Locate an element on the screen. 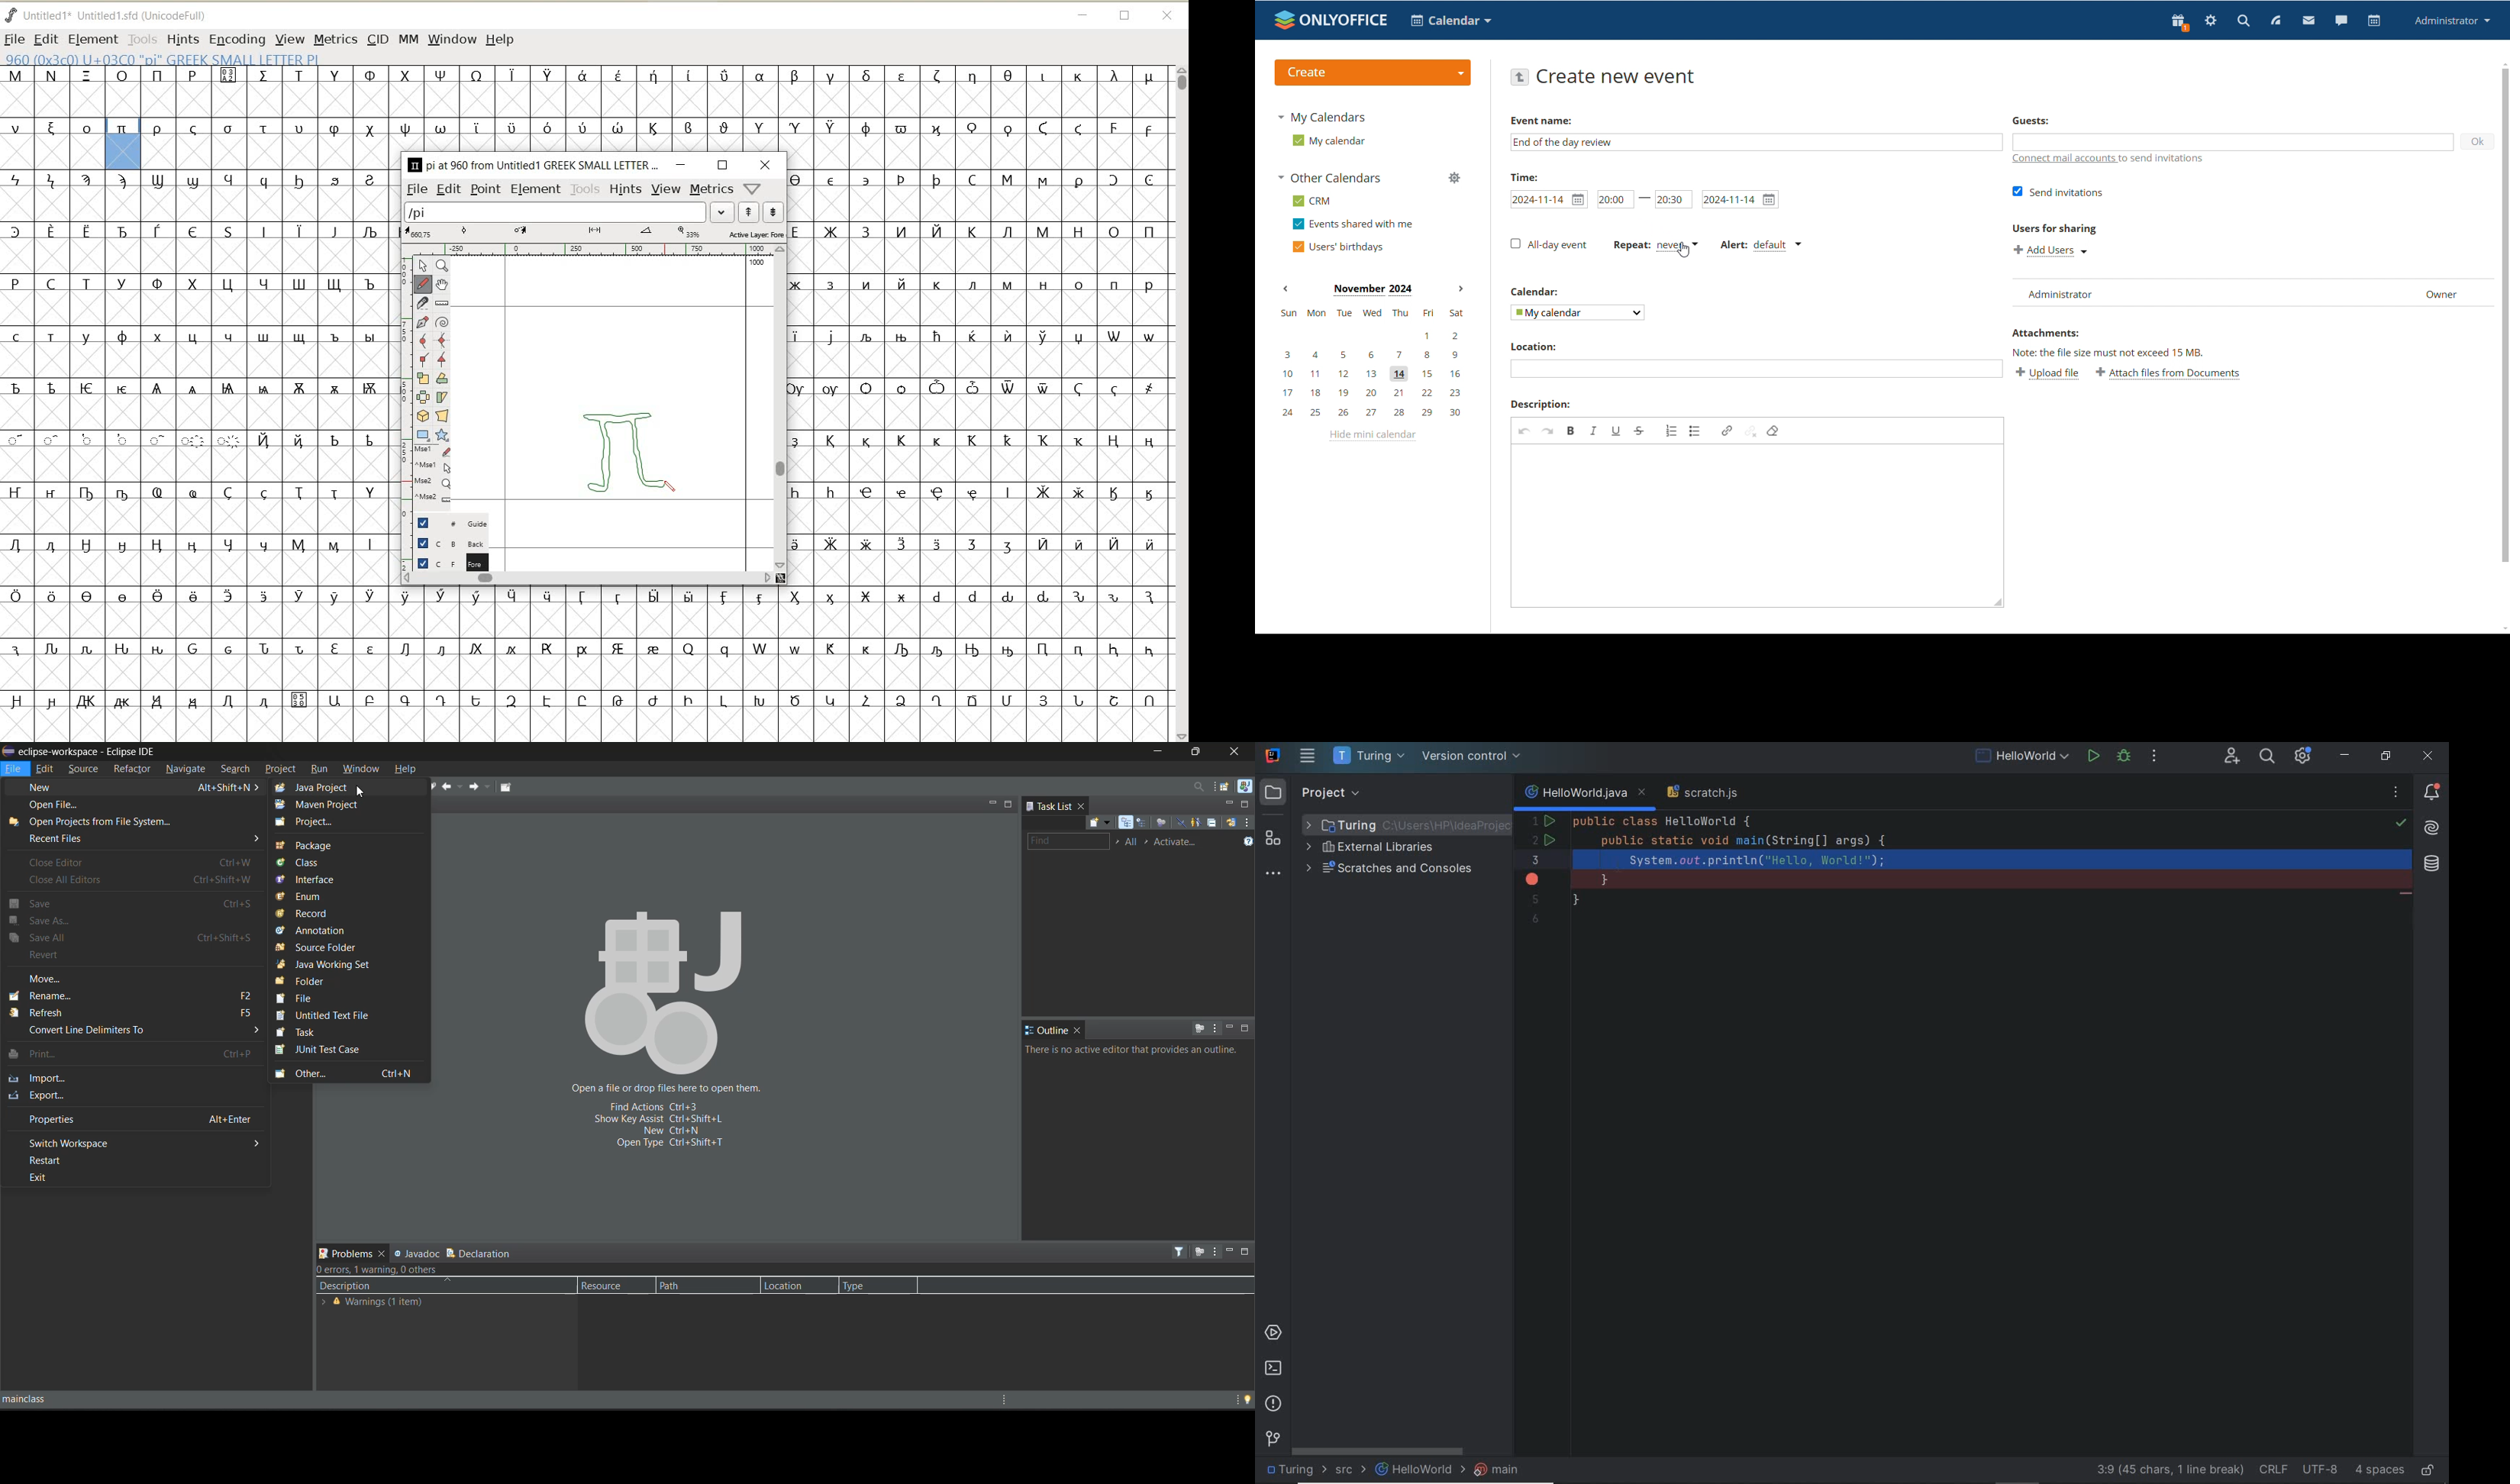 Image resolution: width=2520 pixels, height=1484 pixels. time is located at coordinates (1524, 176).